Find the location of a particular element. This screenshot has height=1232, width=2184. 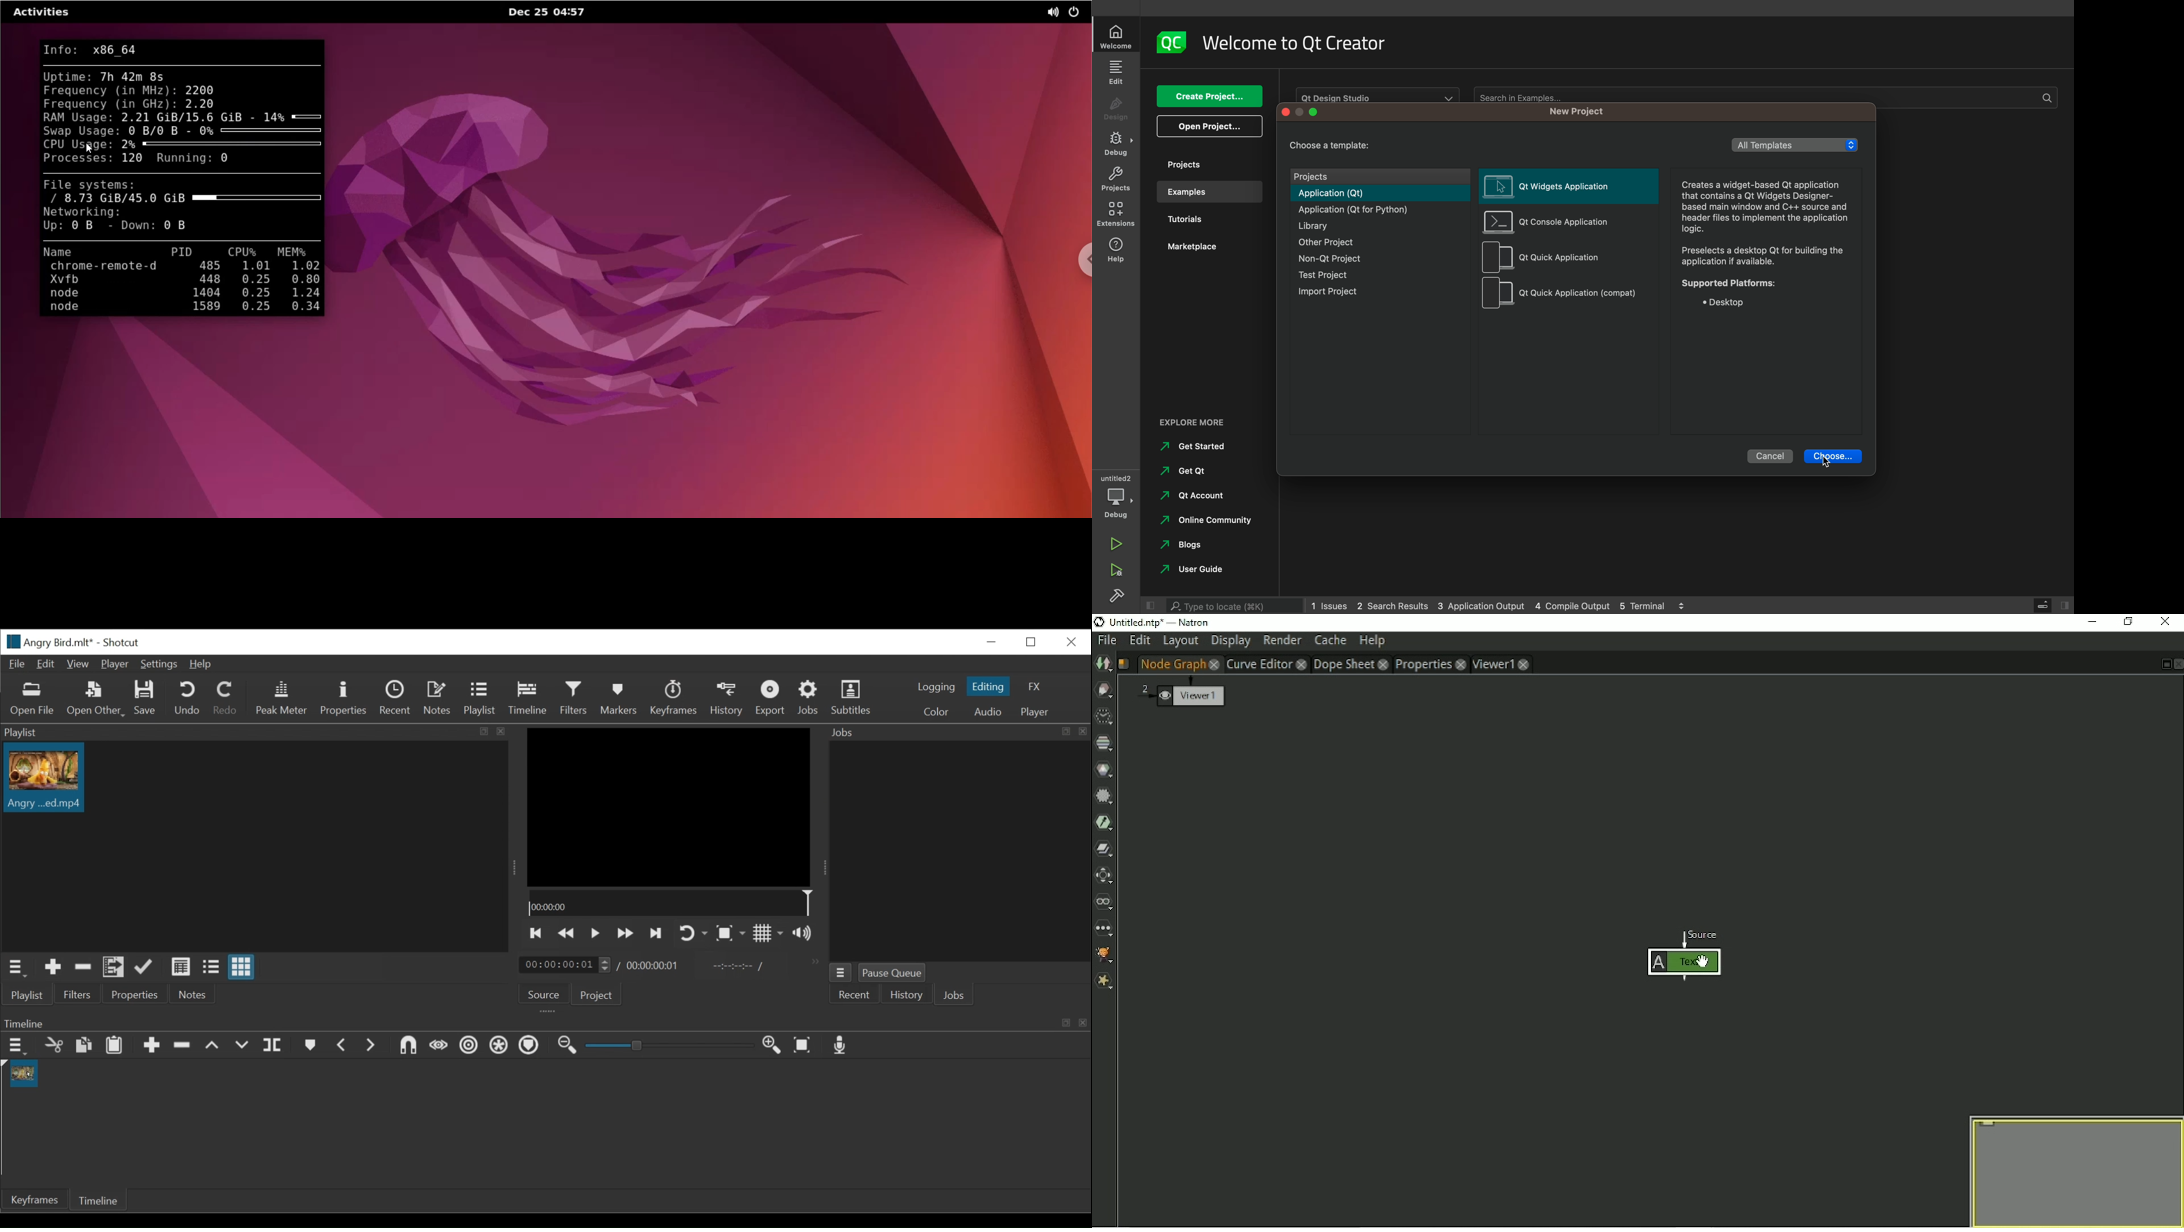

qt widgets application is located at coordinates (1569, 186).